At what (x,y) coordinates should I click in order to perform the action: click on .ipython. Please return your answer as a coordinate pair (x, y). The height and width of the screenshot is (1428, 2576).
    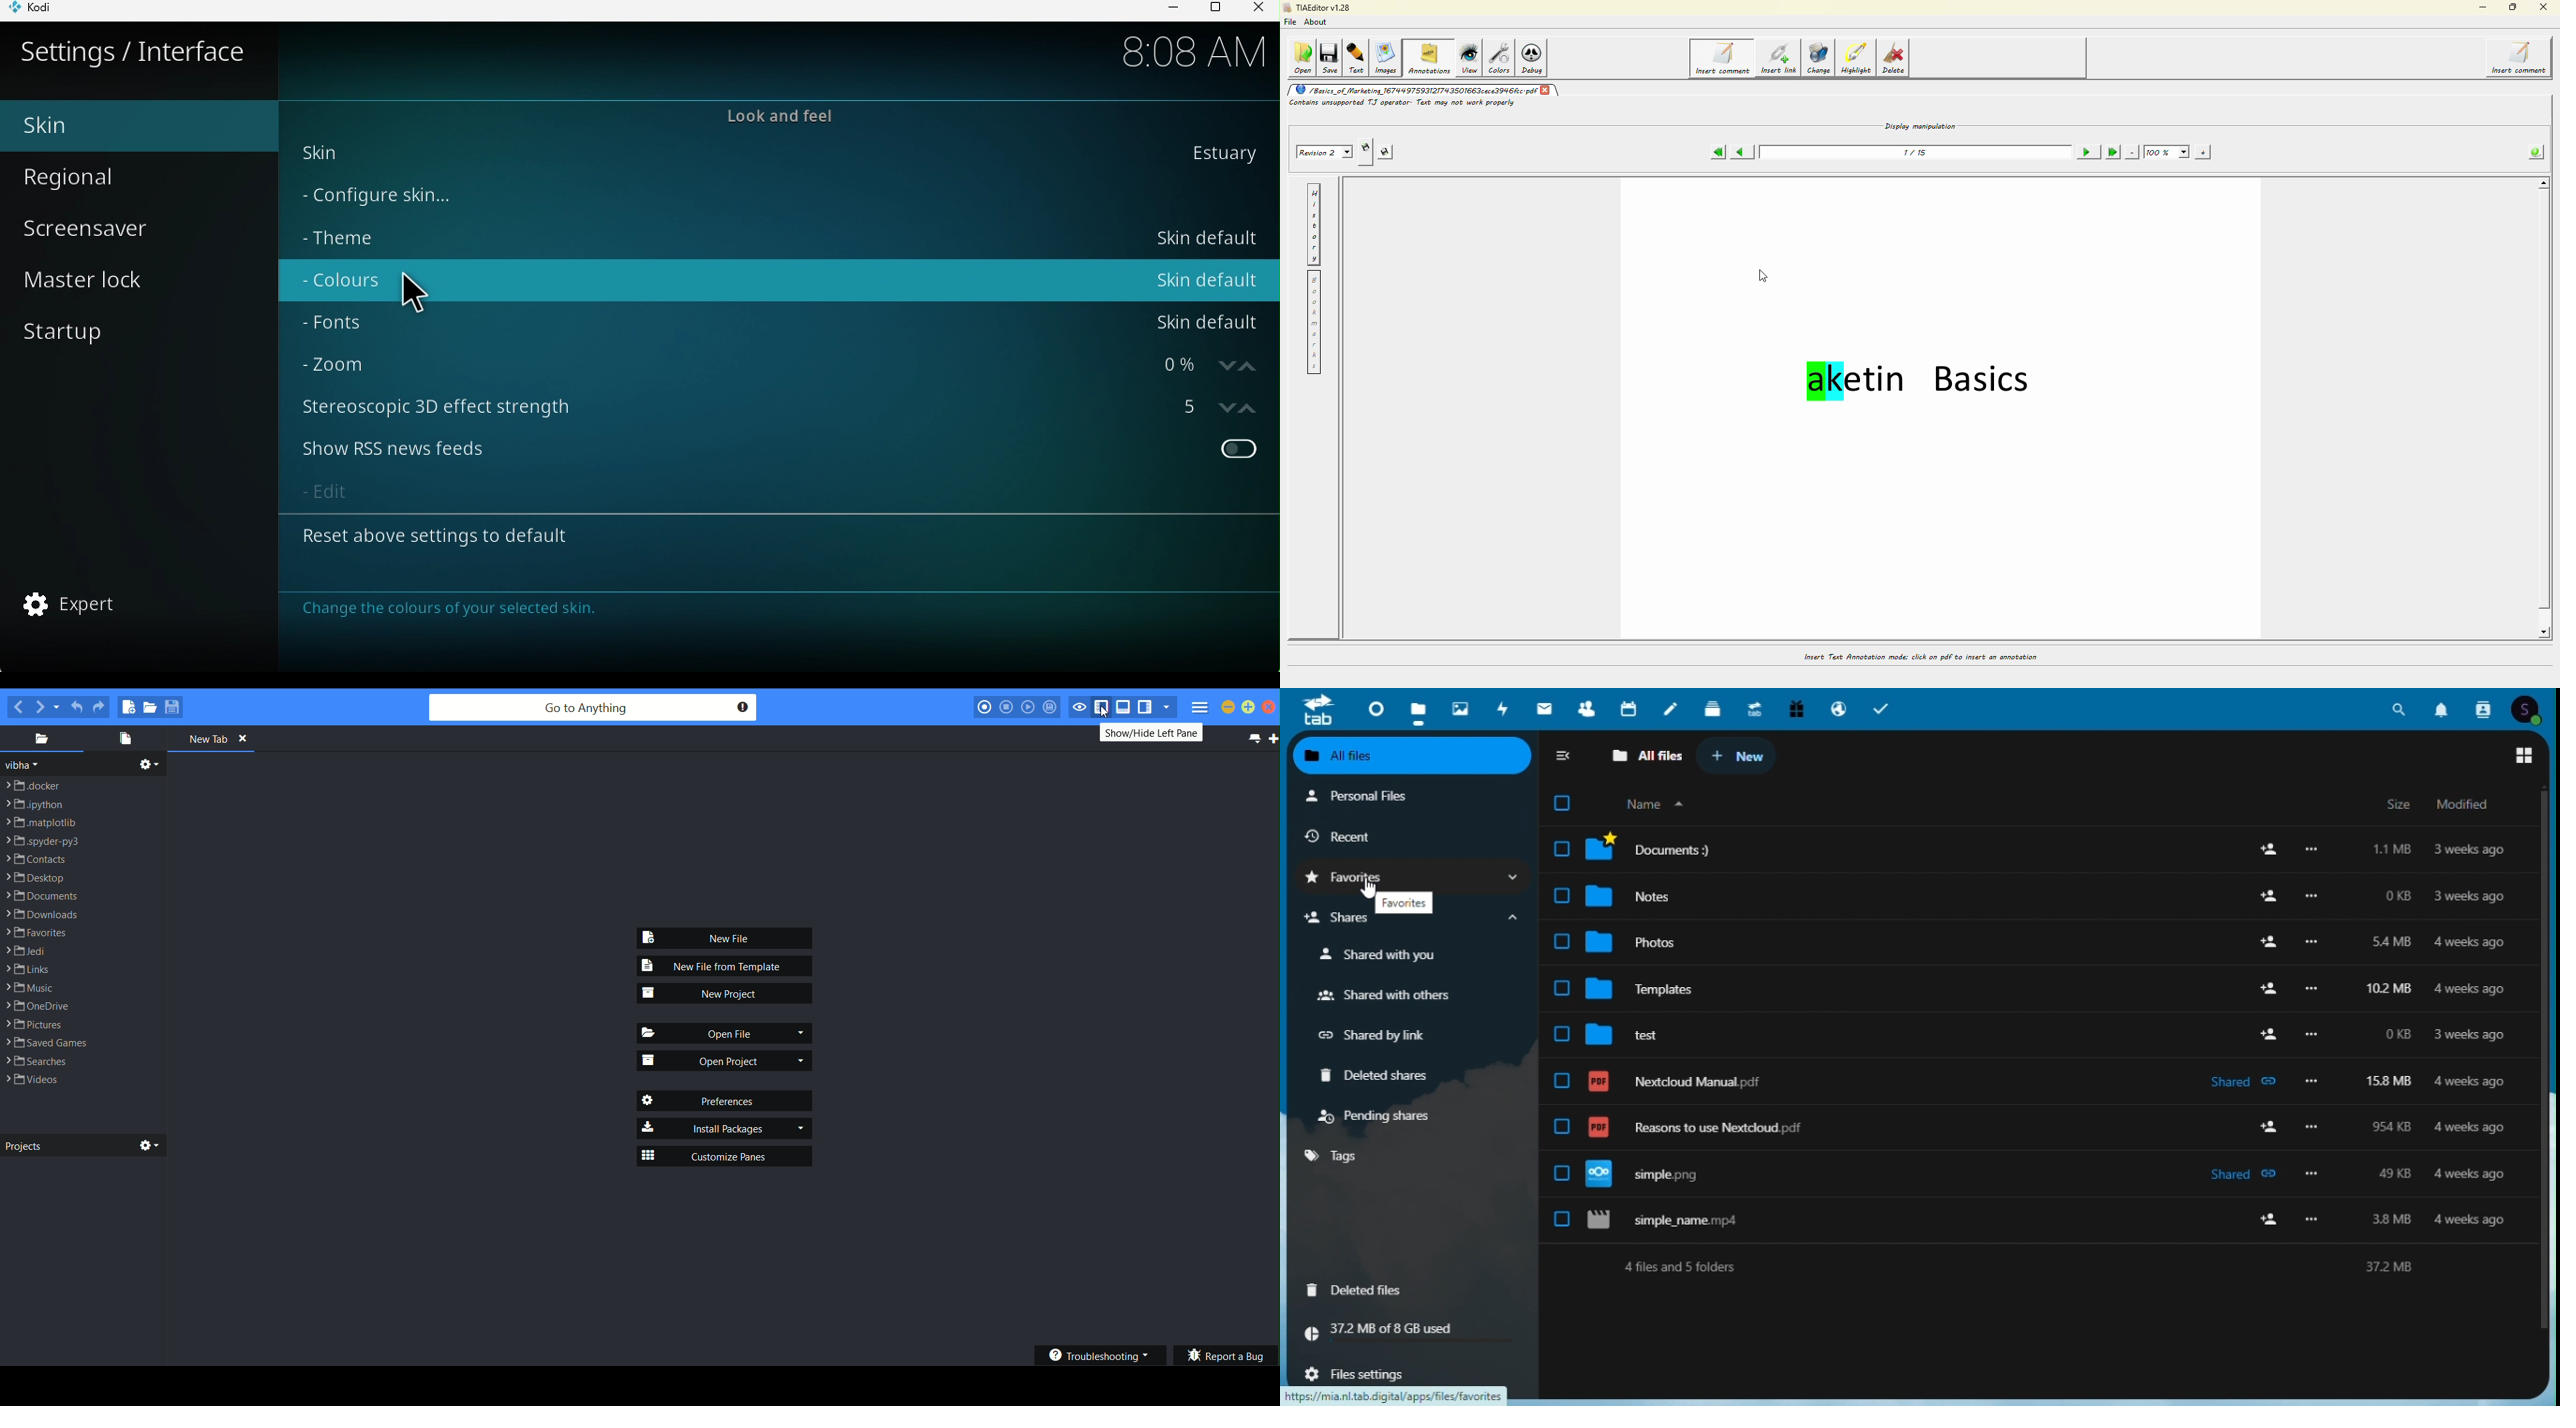
    Looking at the image, I should click on (35, 804).